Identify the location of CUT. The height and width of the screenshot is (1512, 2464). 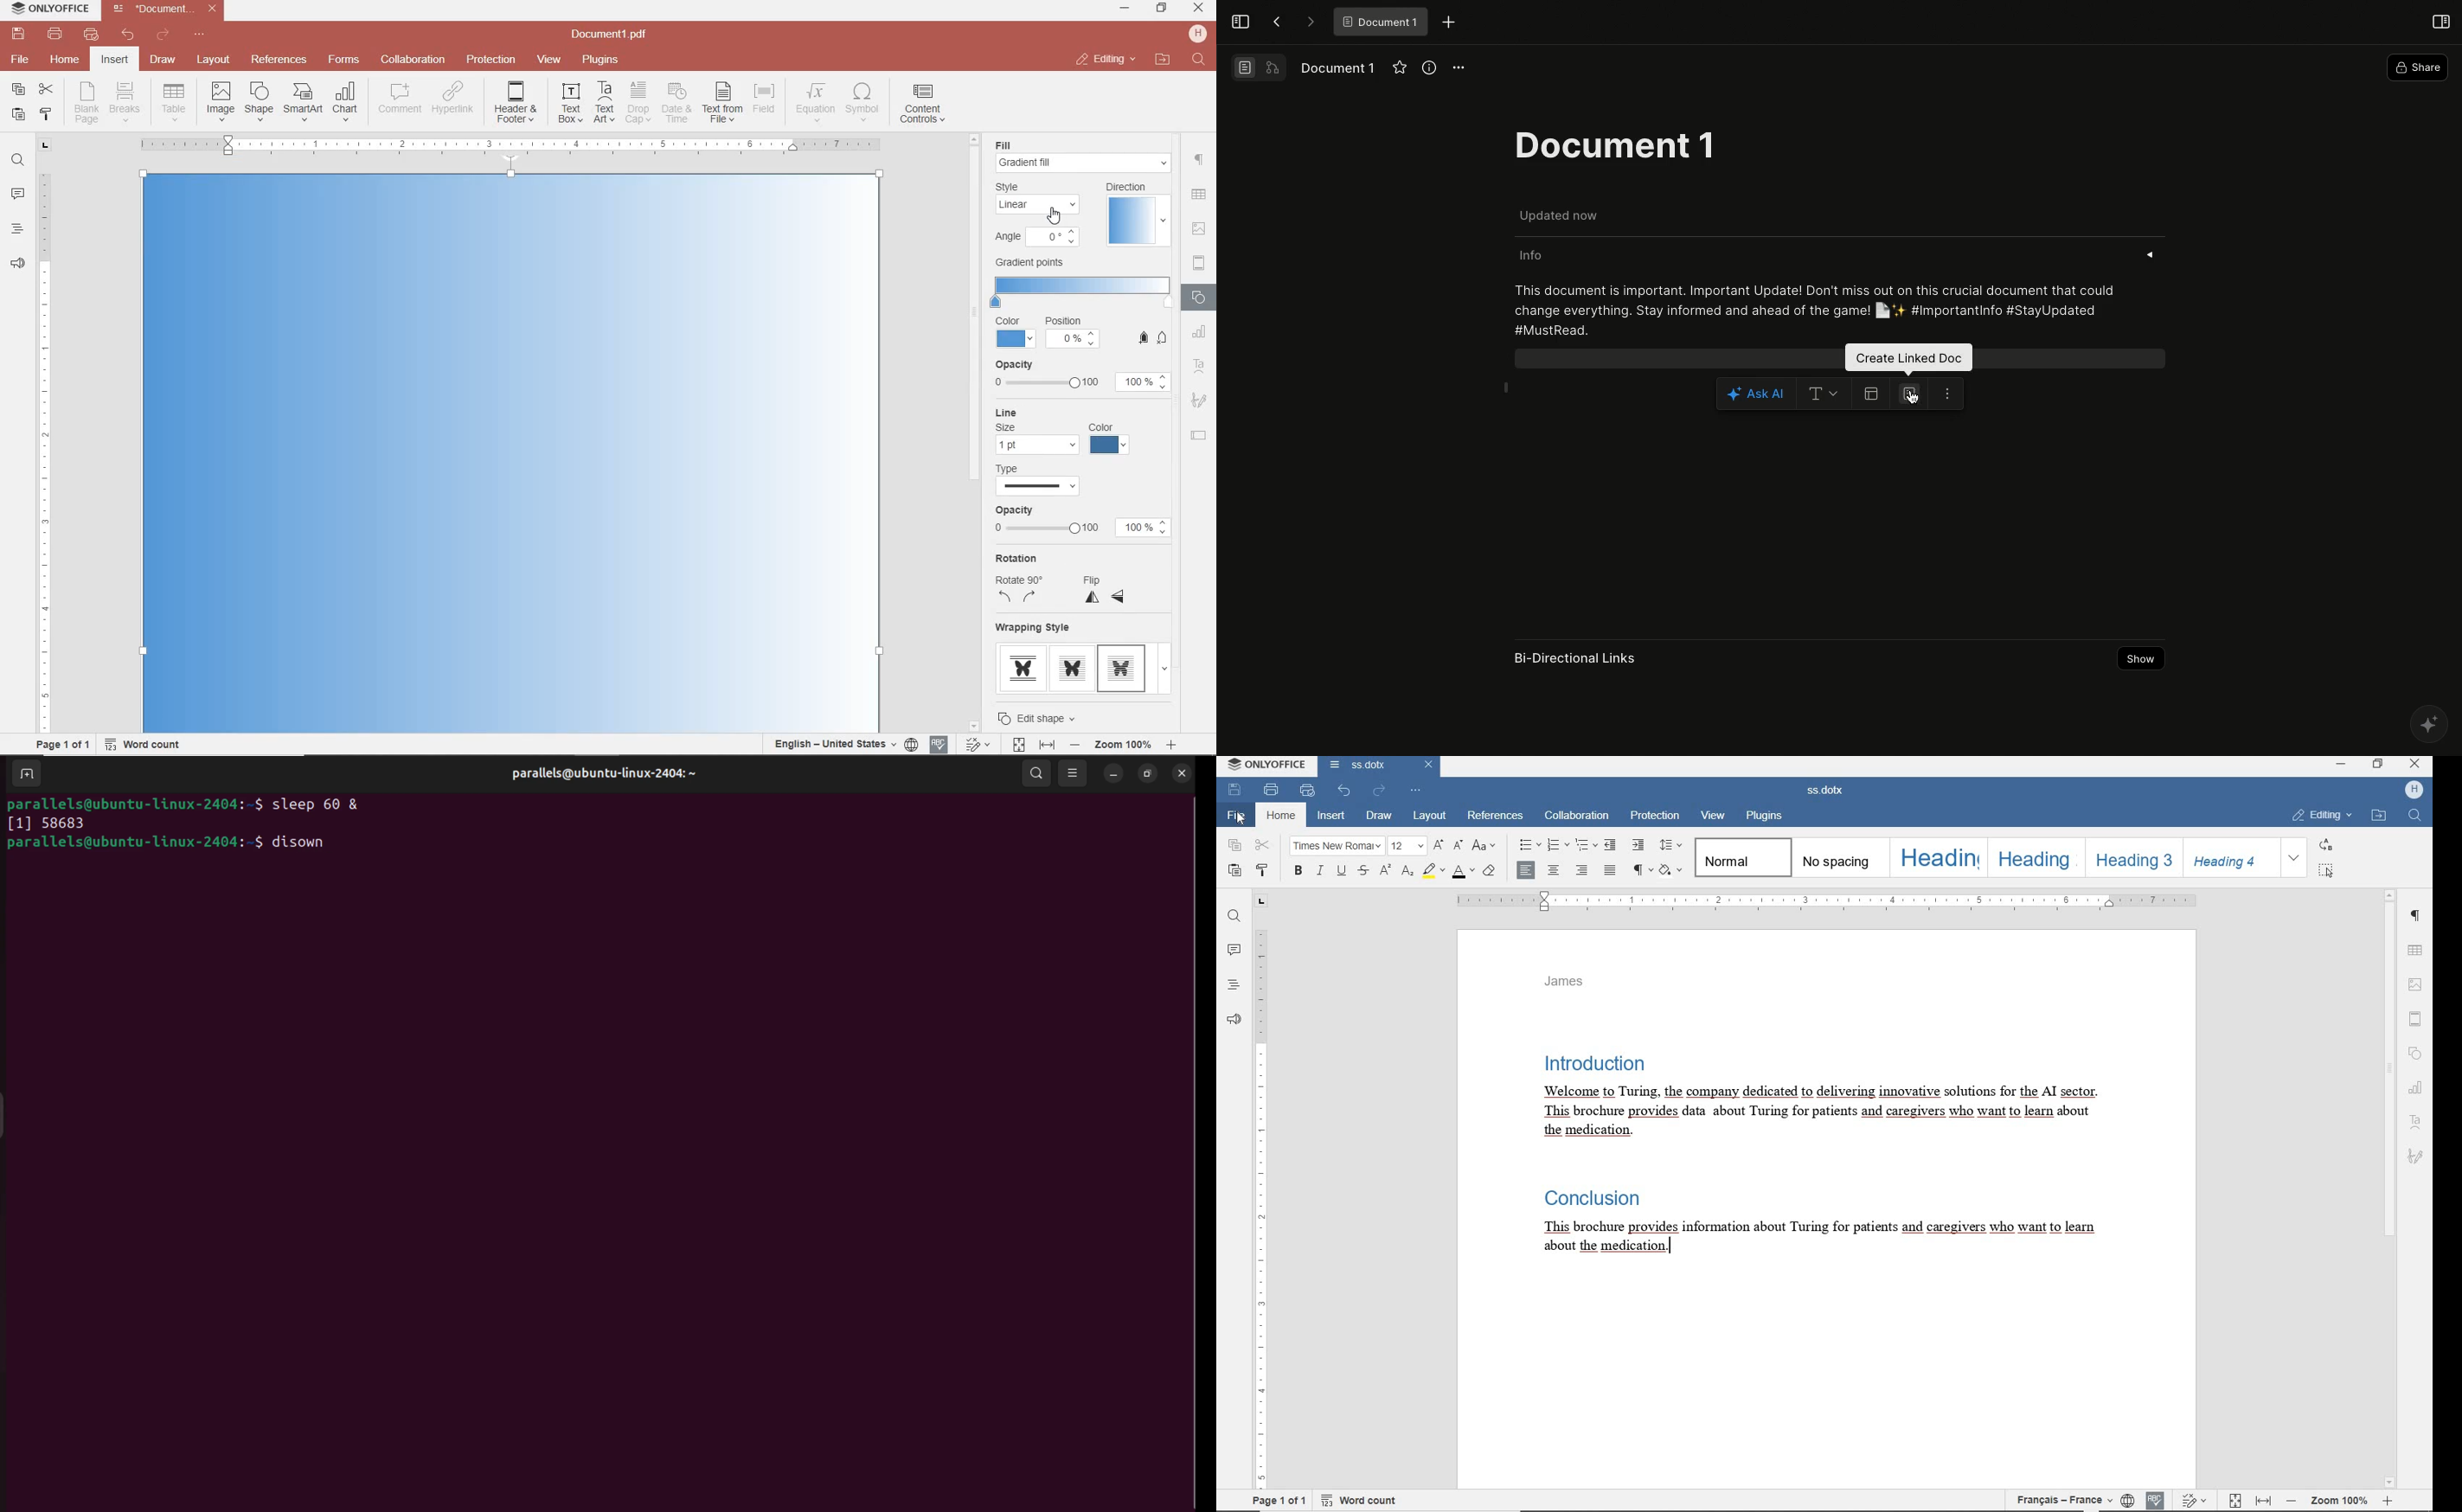
(1263, 847).